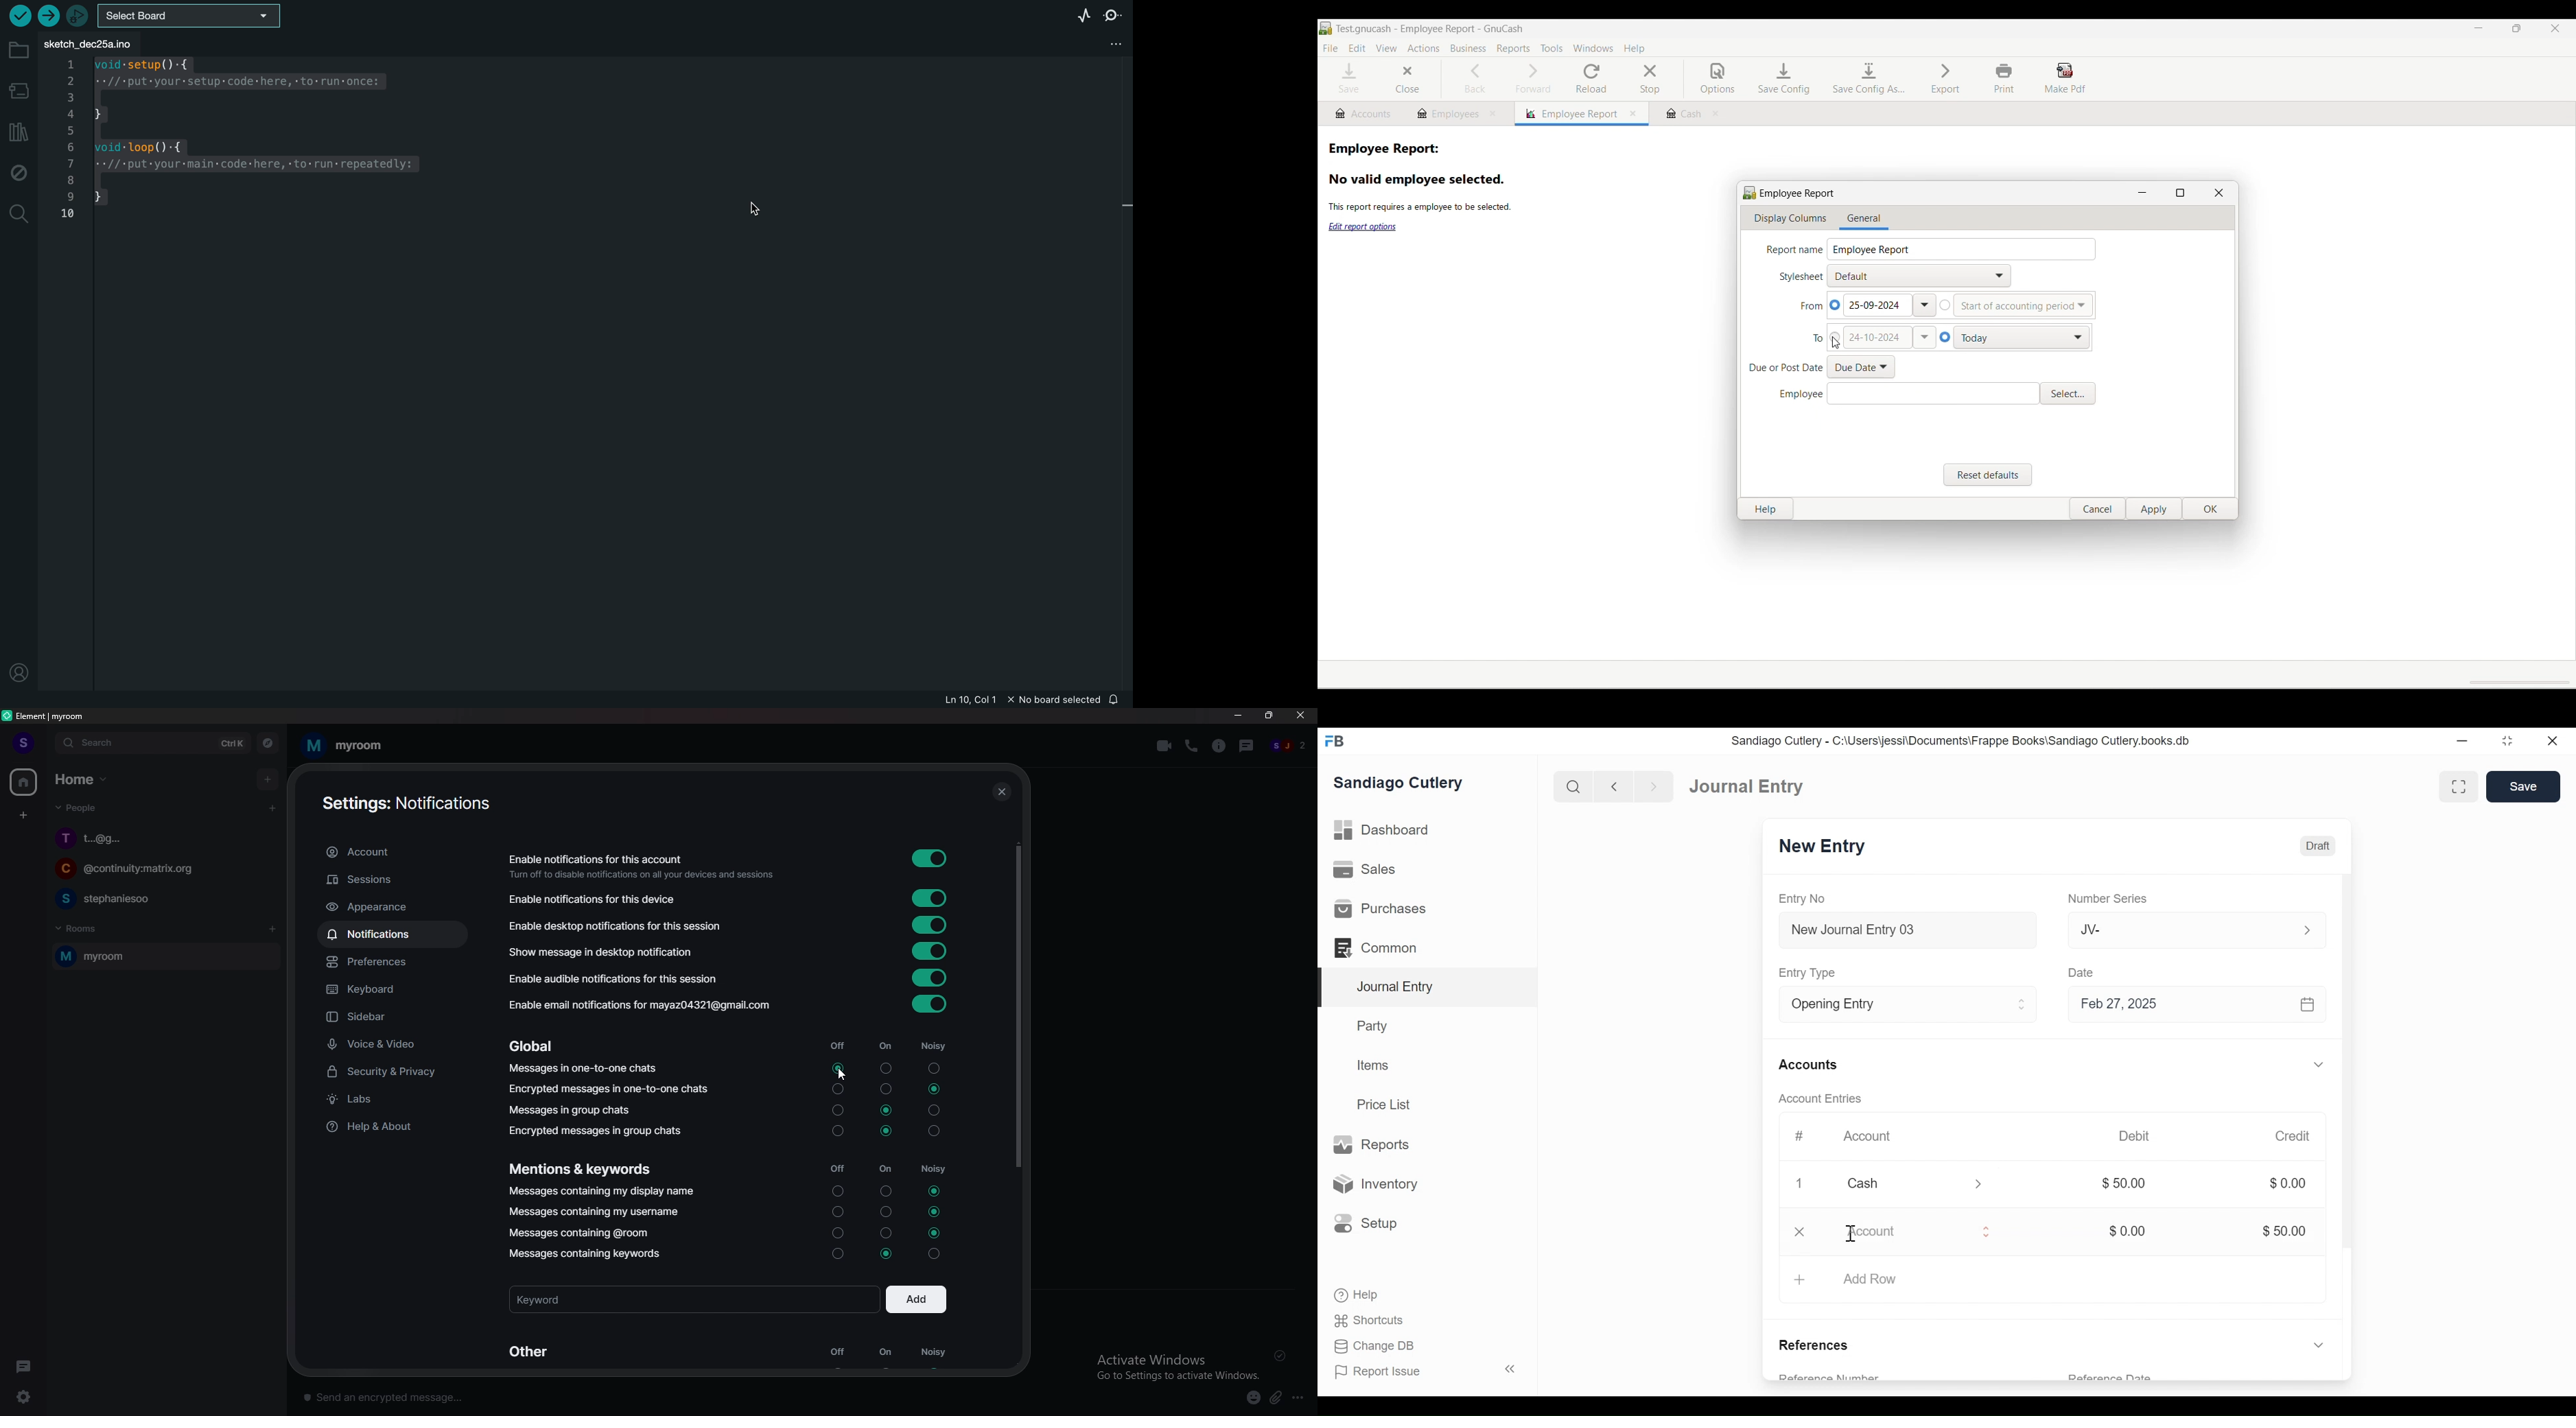 This screenshot has height=1428, width=2576. I want to click on delivered, so click(1280, 1355).